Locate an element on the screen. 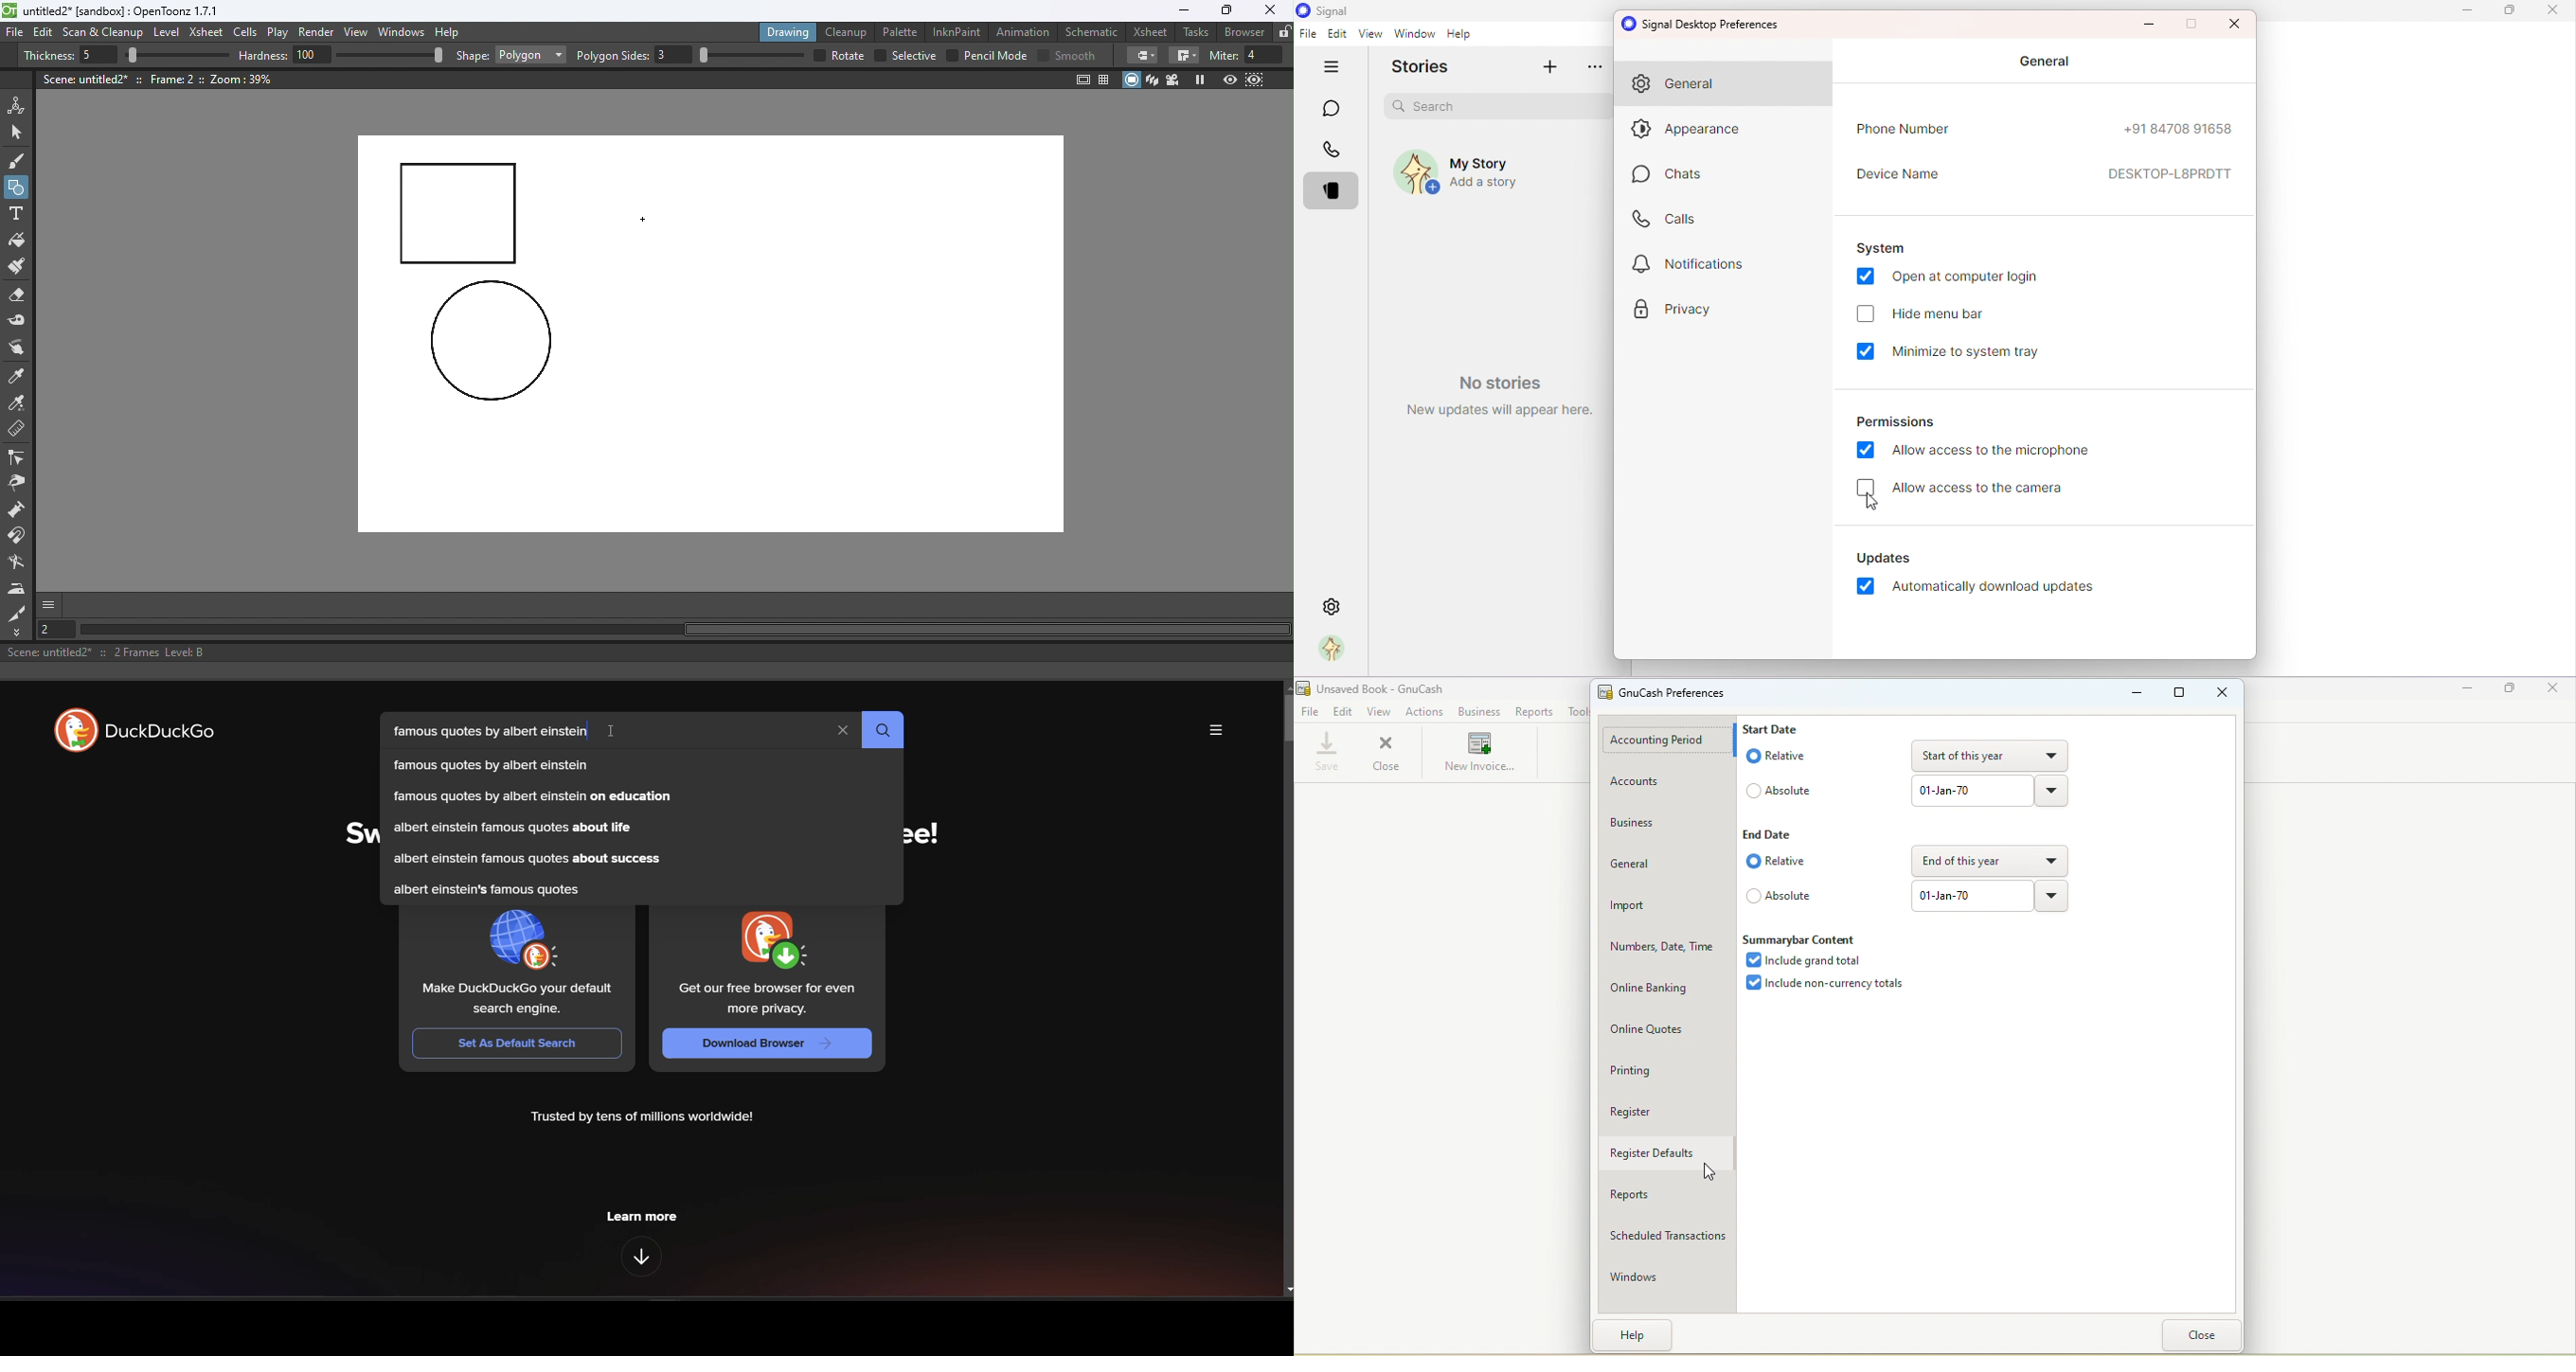 This screenshot has width=2576, height=1372. Minimize is located at coordinates (2135, 695).